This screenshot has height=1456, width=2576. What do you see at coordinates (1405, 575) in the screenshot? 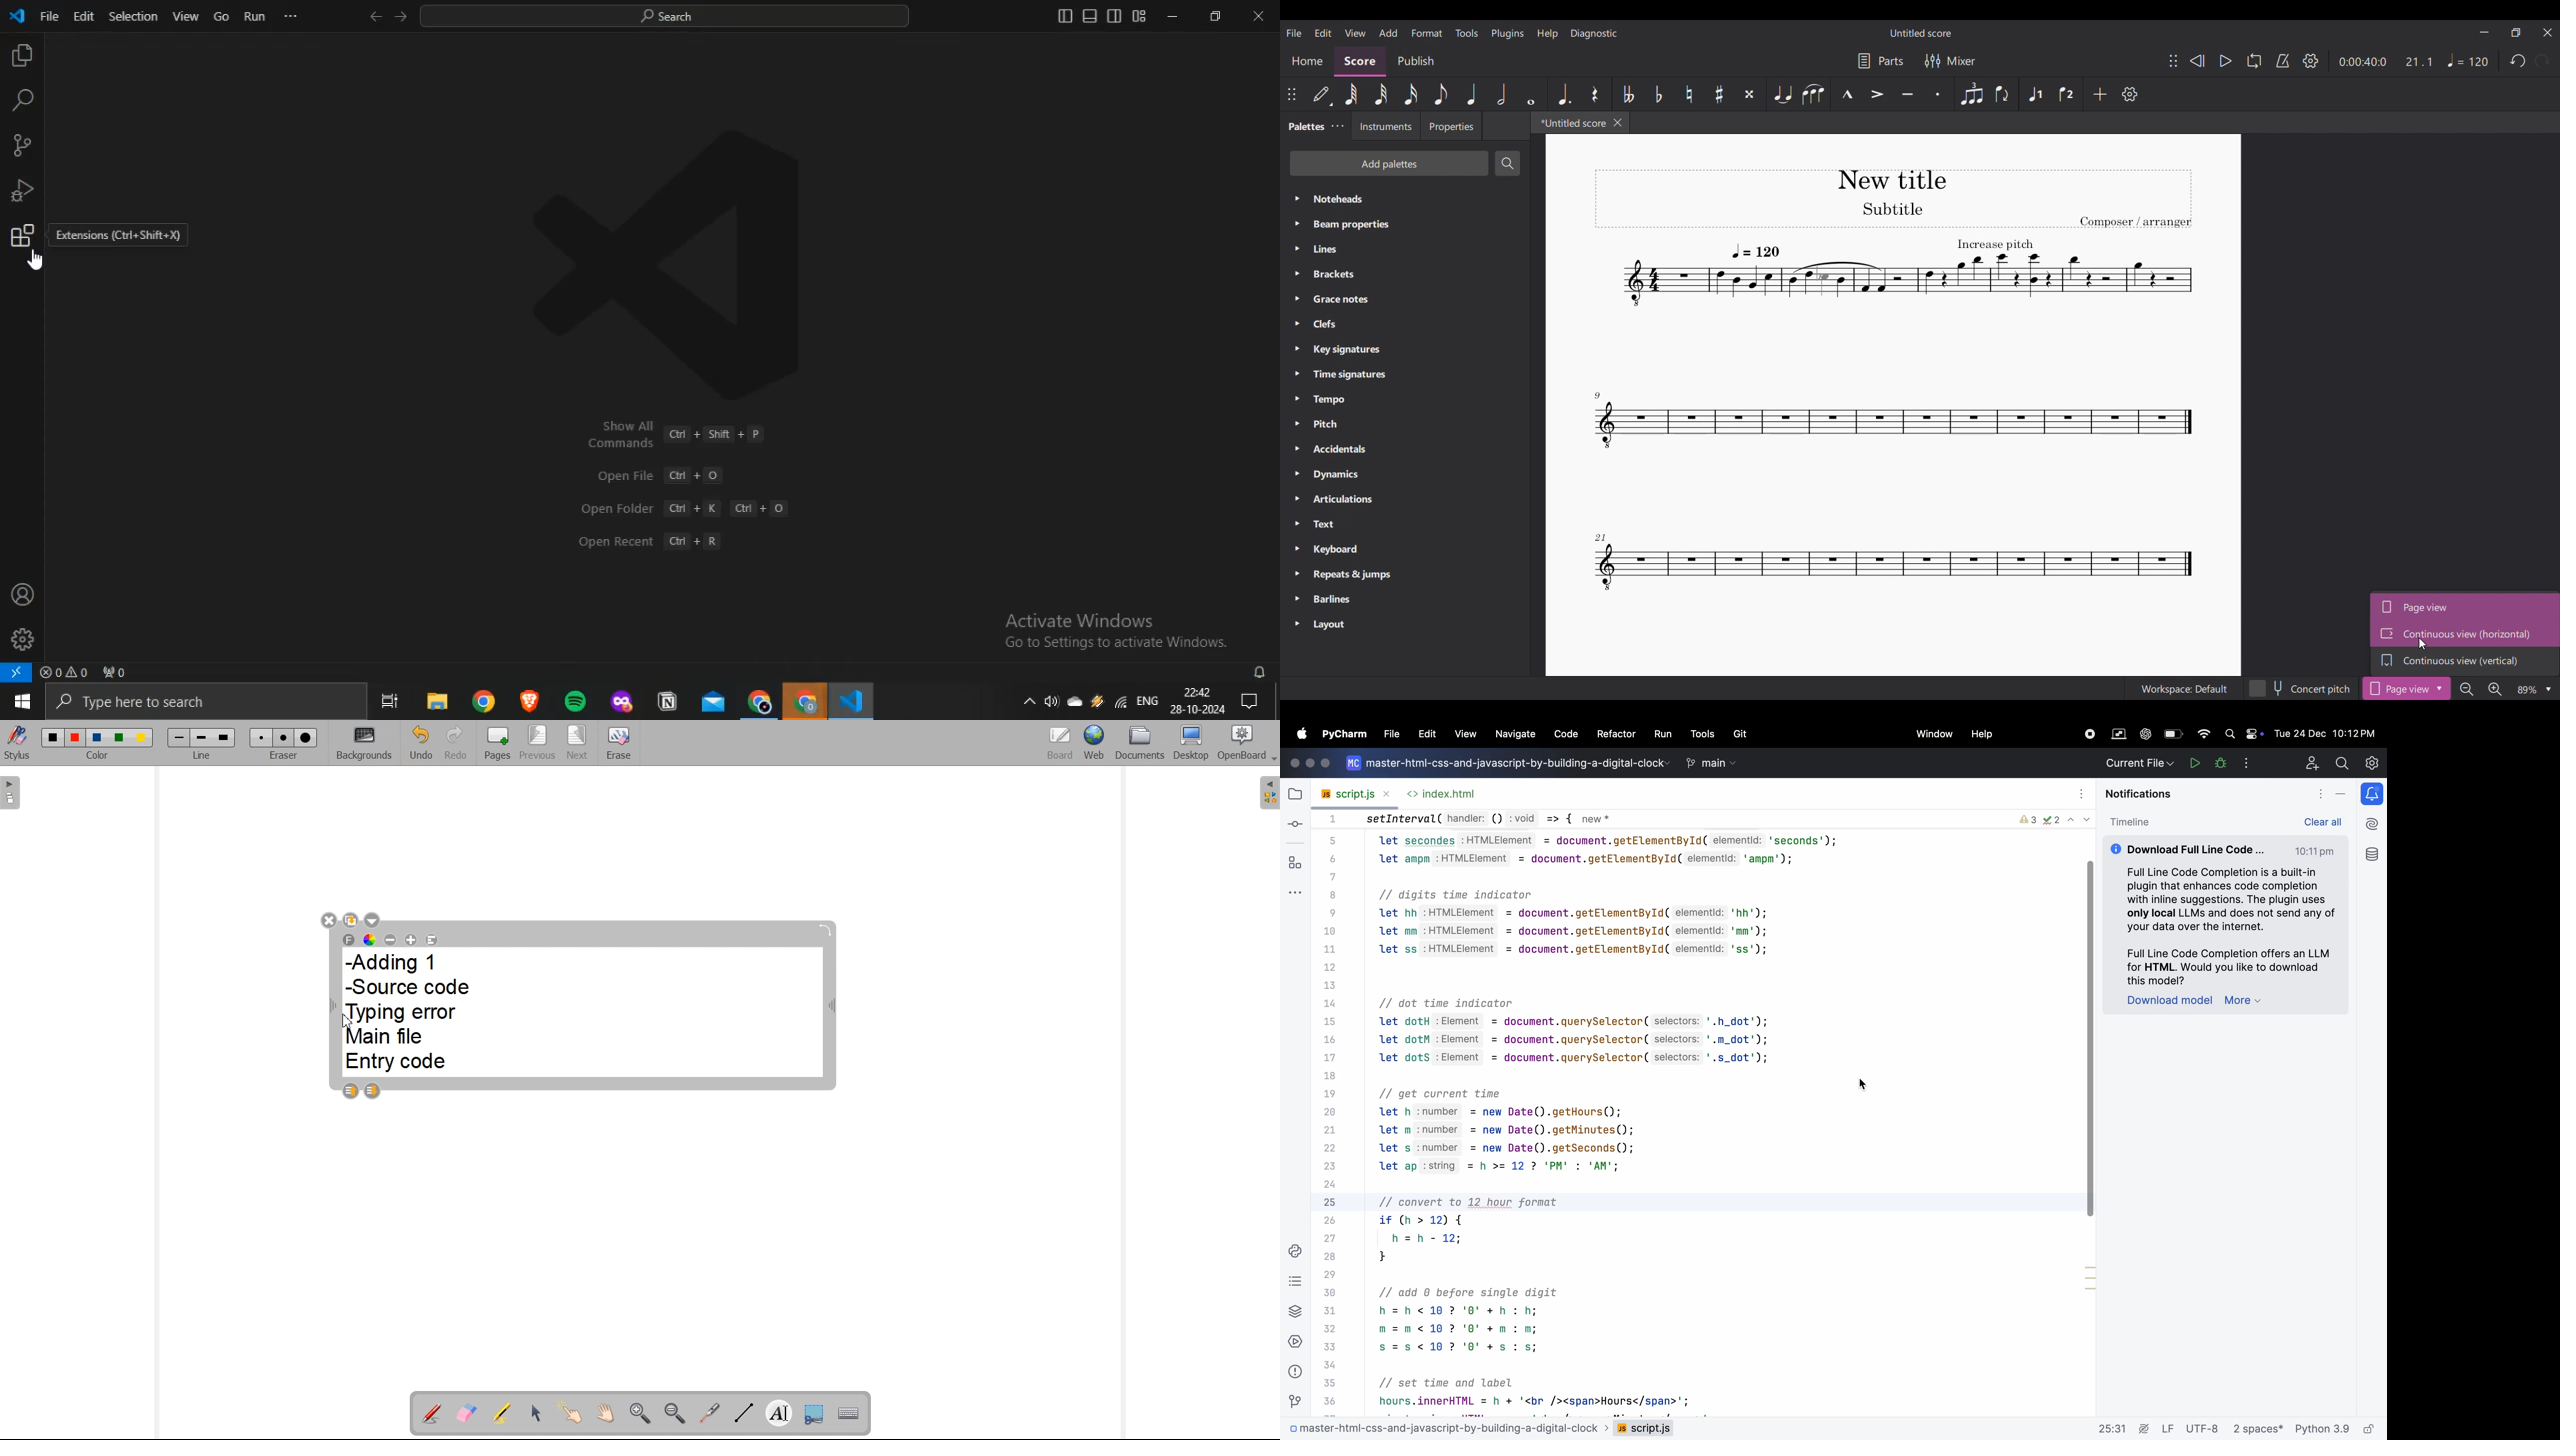
I see `Repeats & jumps` at bounding box center [1405, 575].